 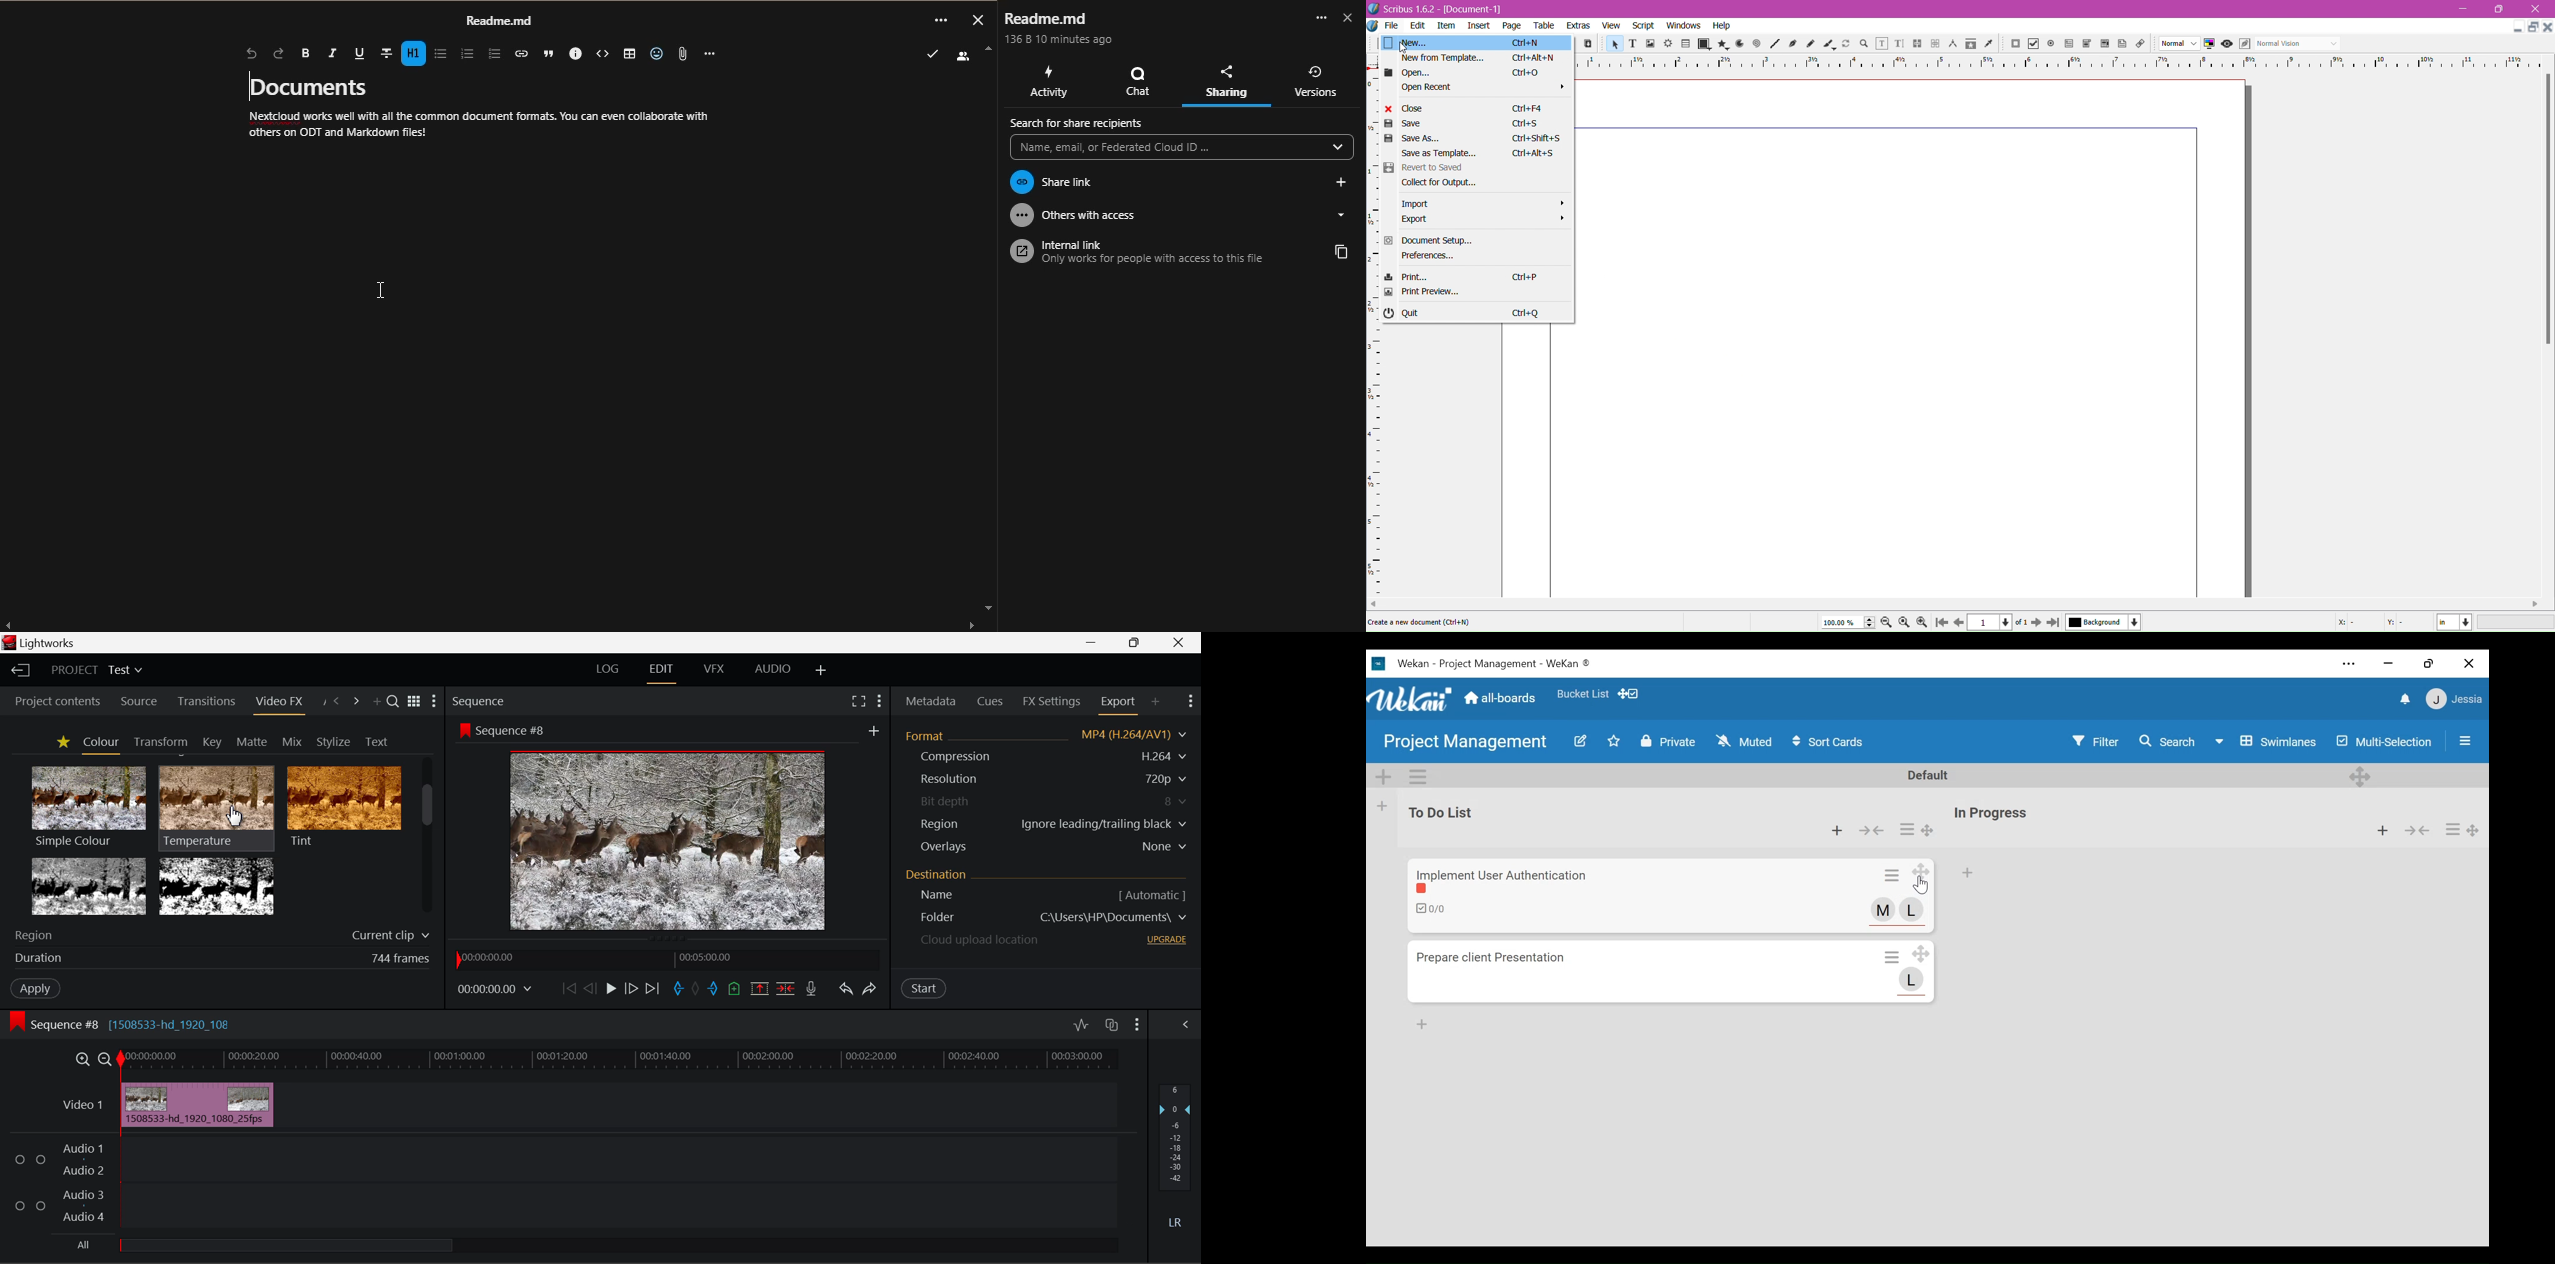 What do you see at coordinates (758, 989) in the screenshot?
I see `Remove marked section` at bounding box center [758, 989].